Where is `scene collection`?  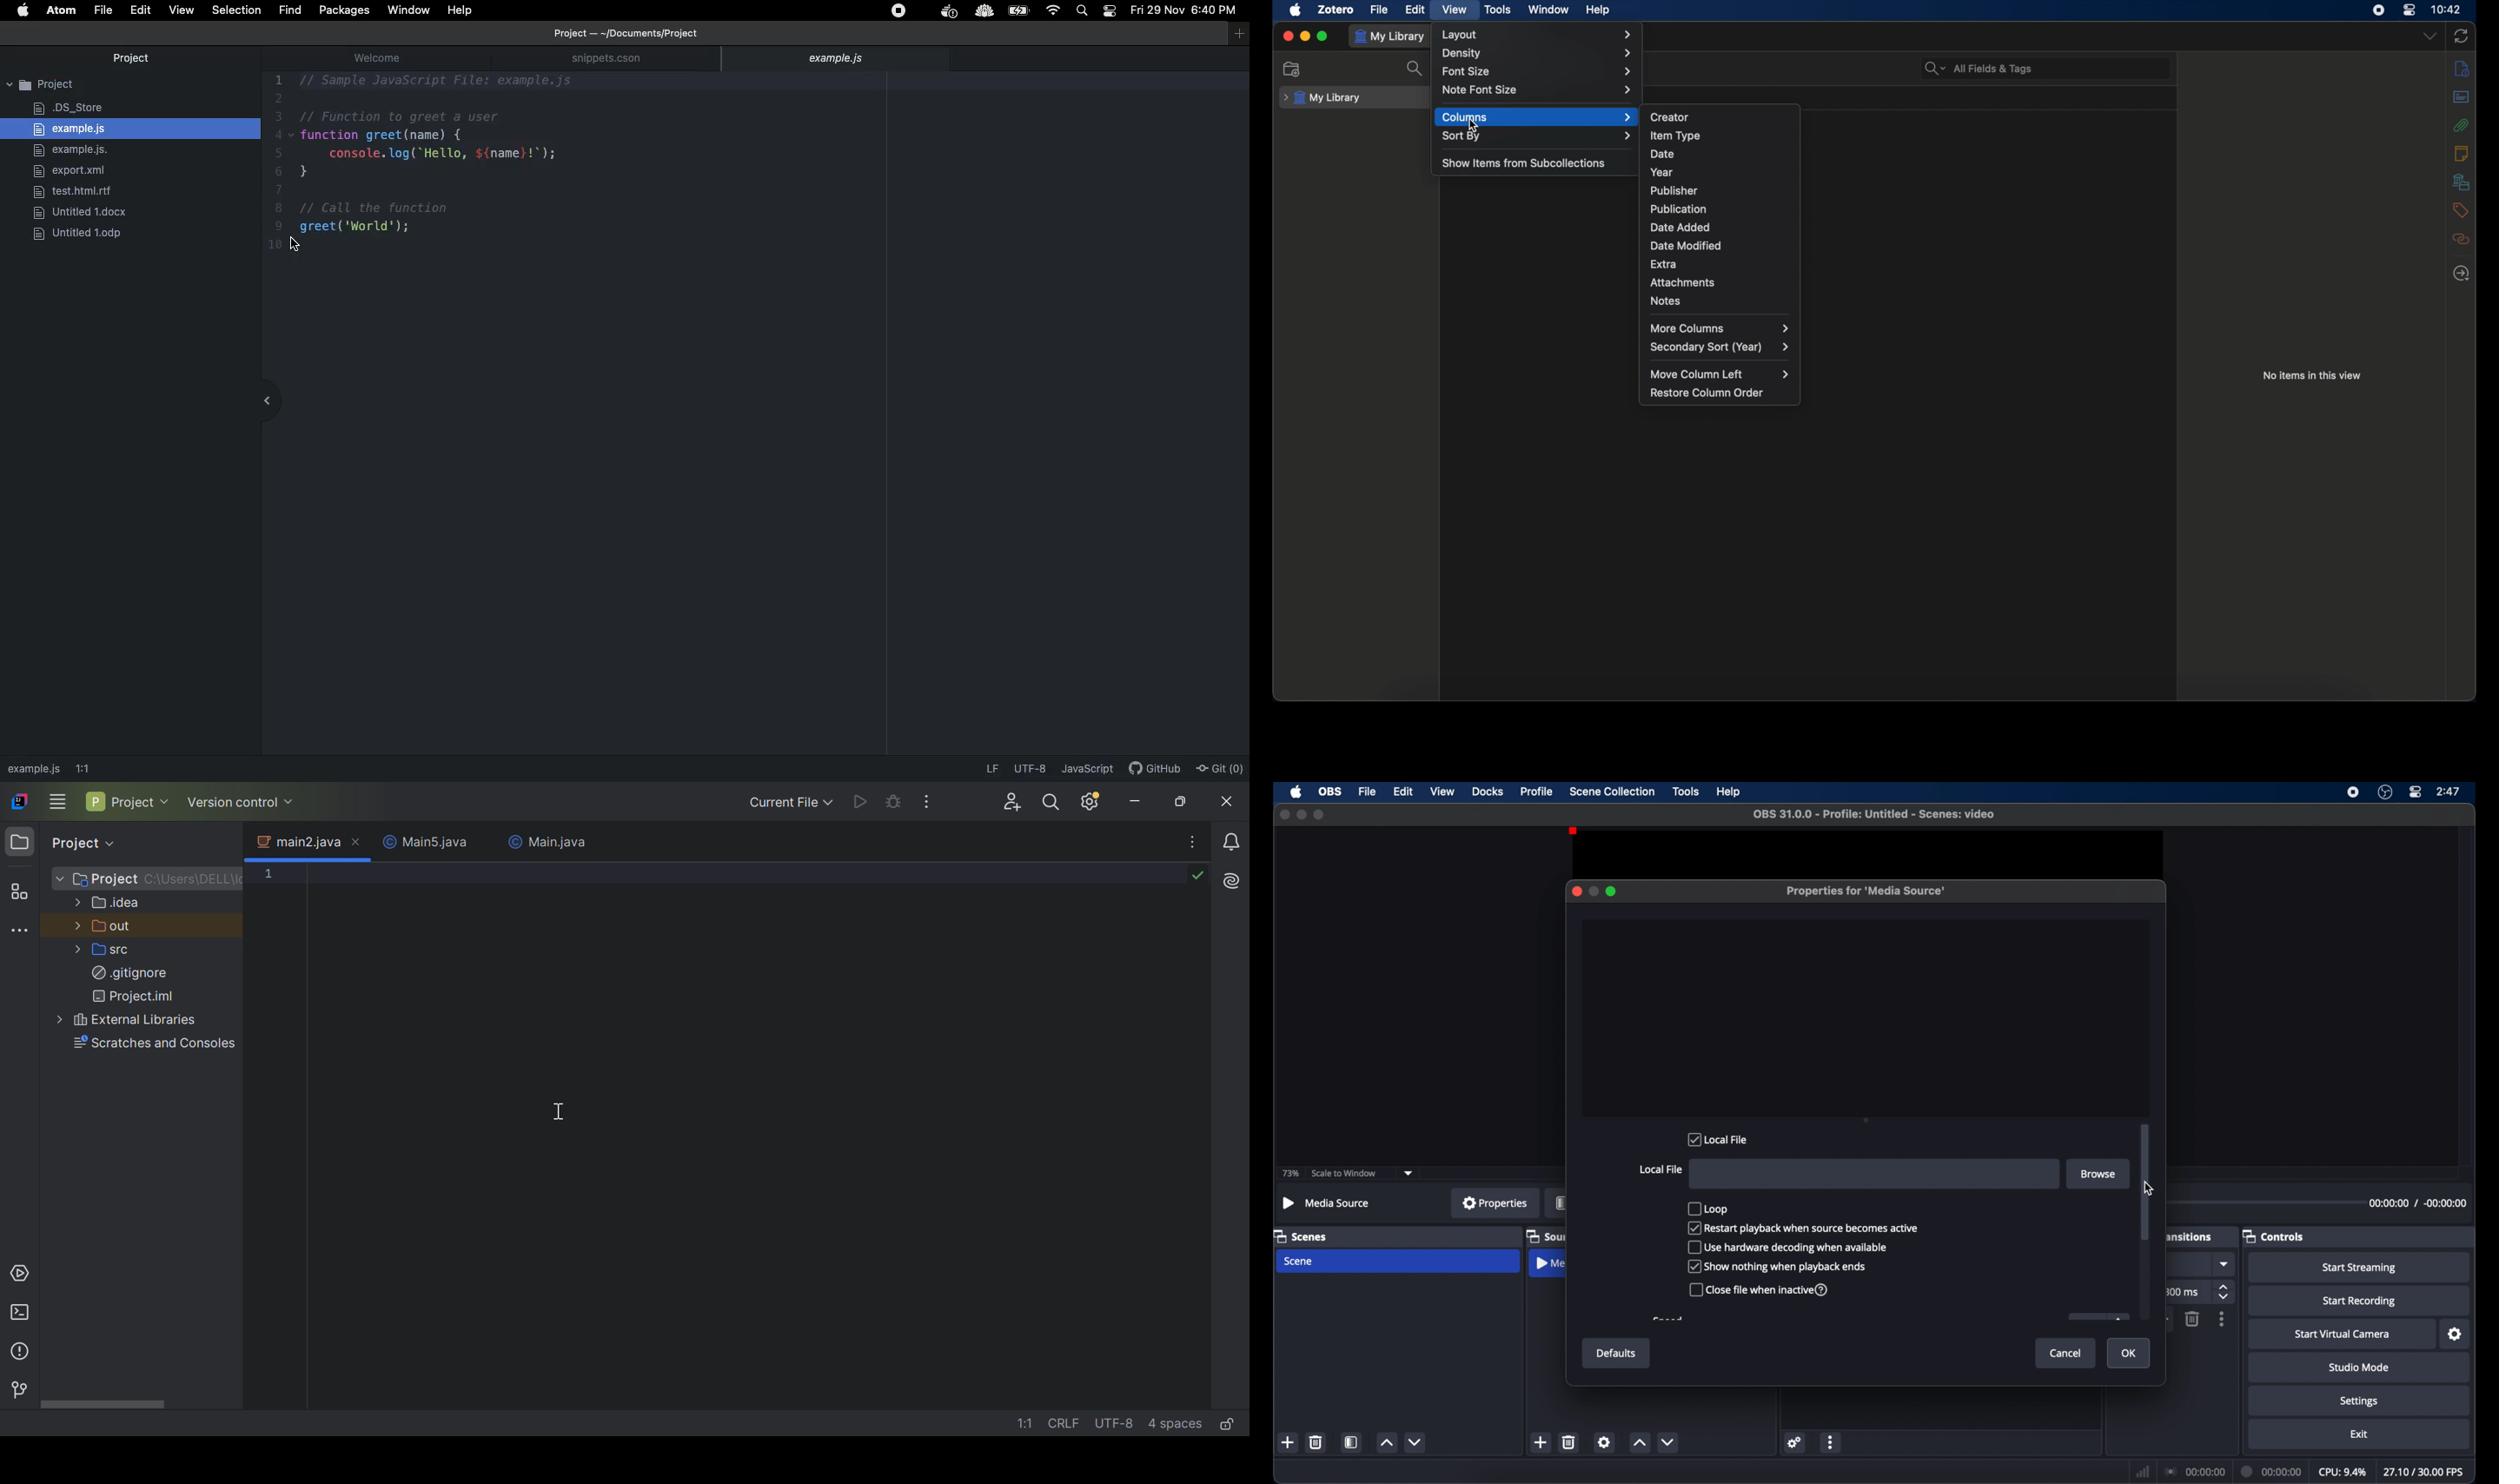 scene collection is located at coordinates (1613, 792).